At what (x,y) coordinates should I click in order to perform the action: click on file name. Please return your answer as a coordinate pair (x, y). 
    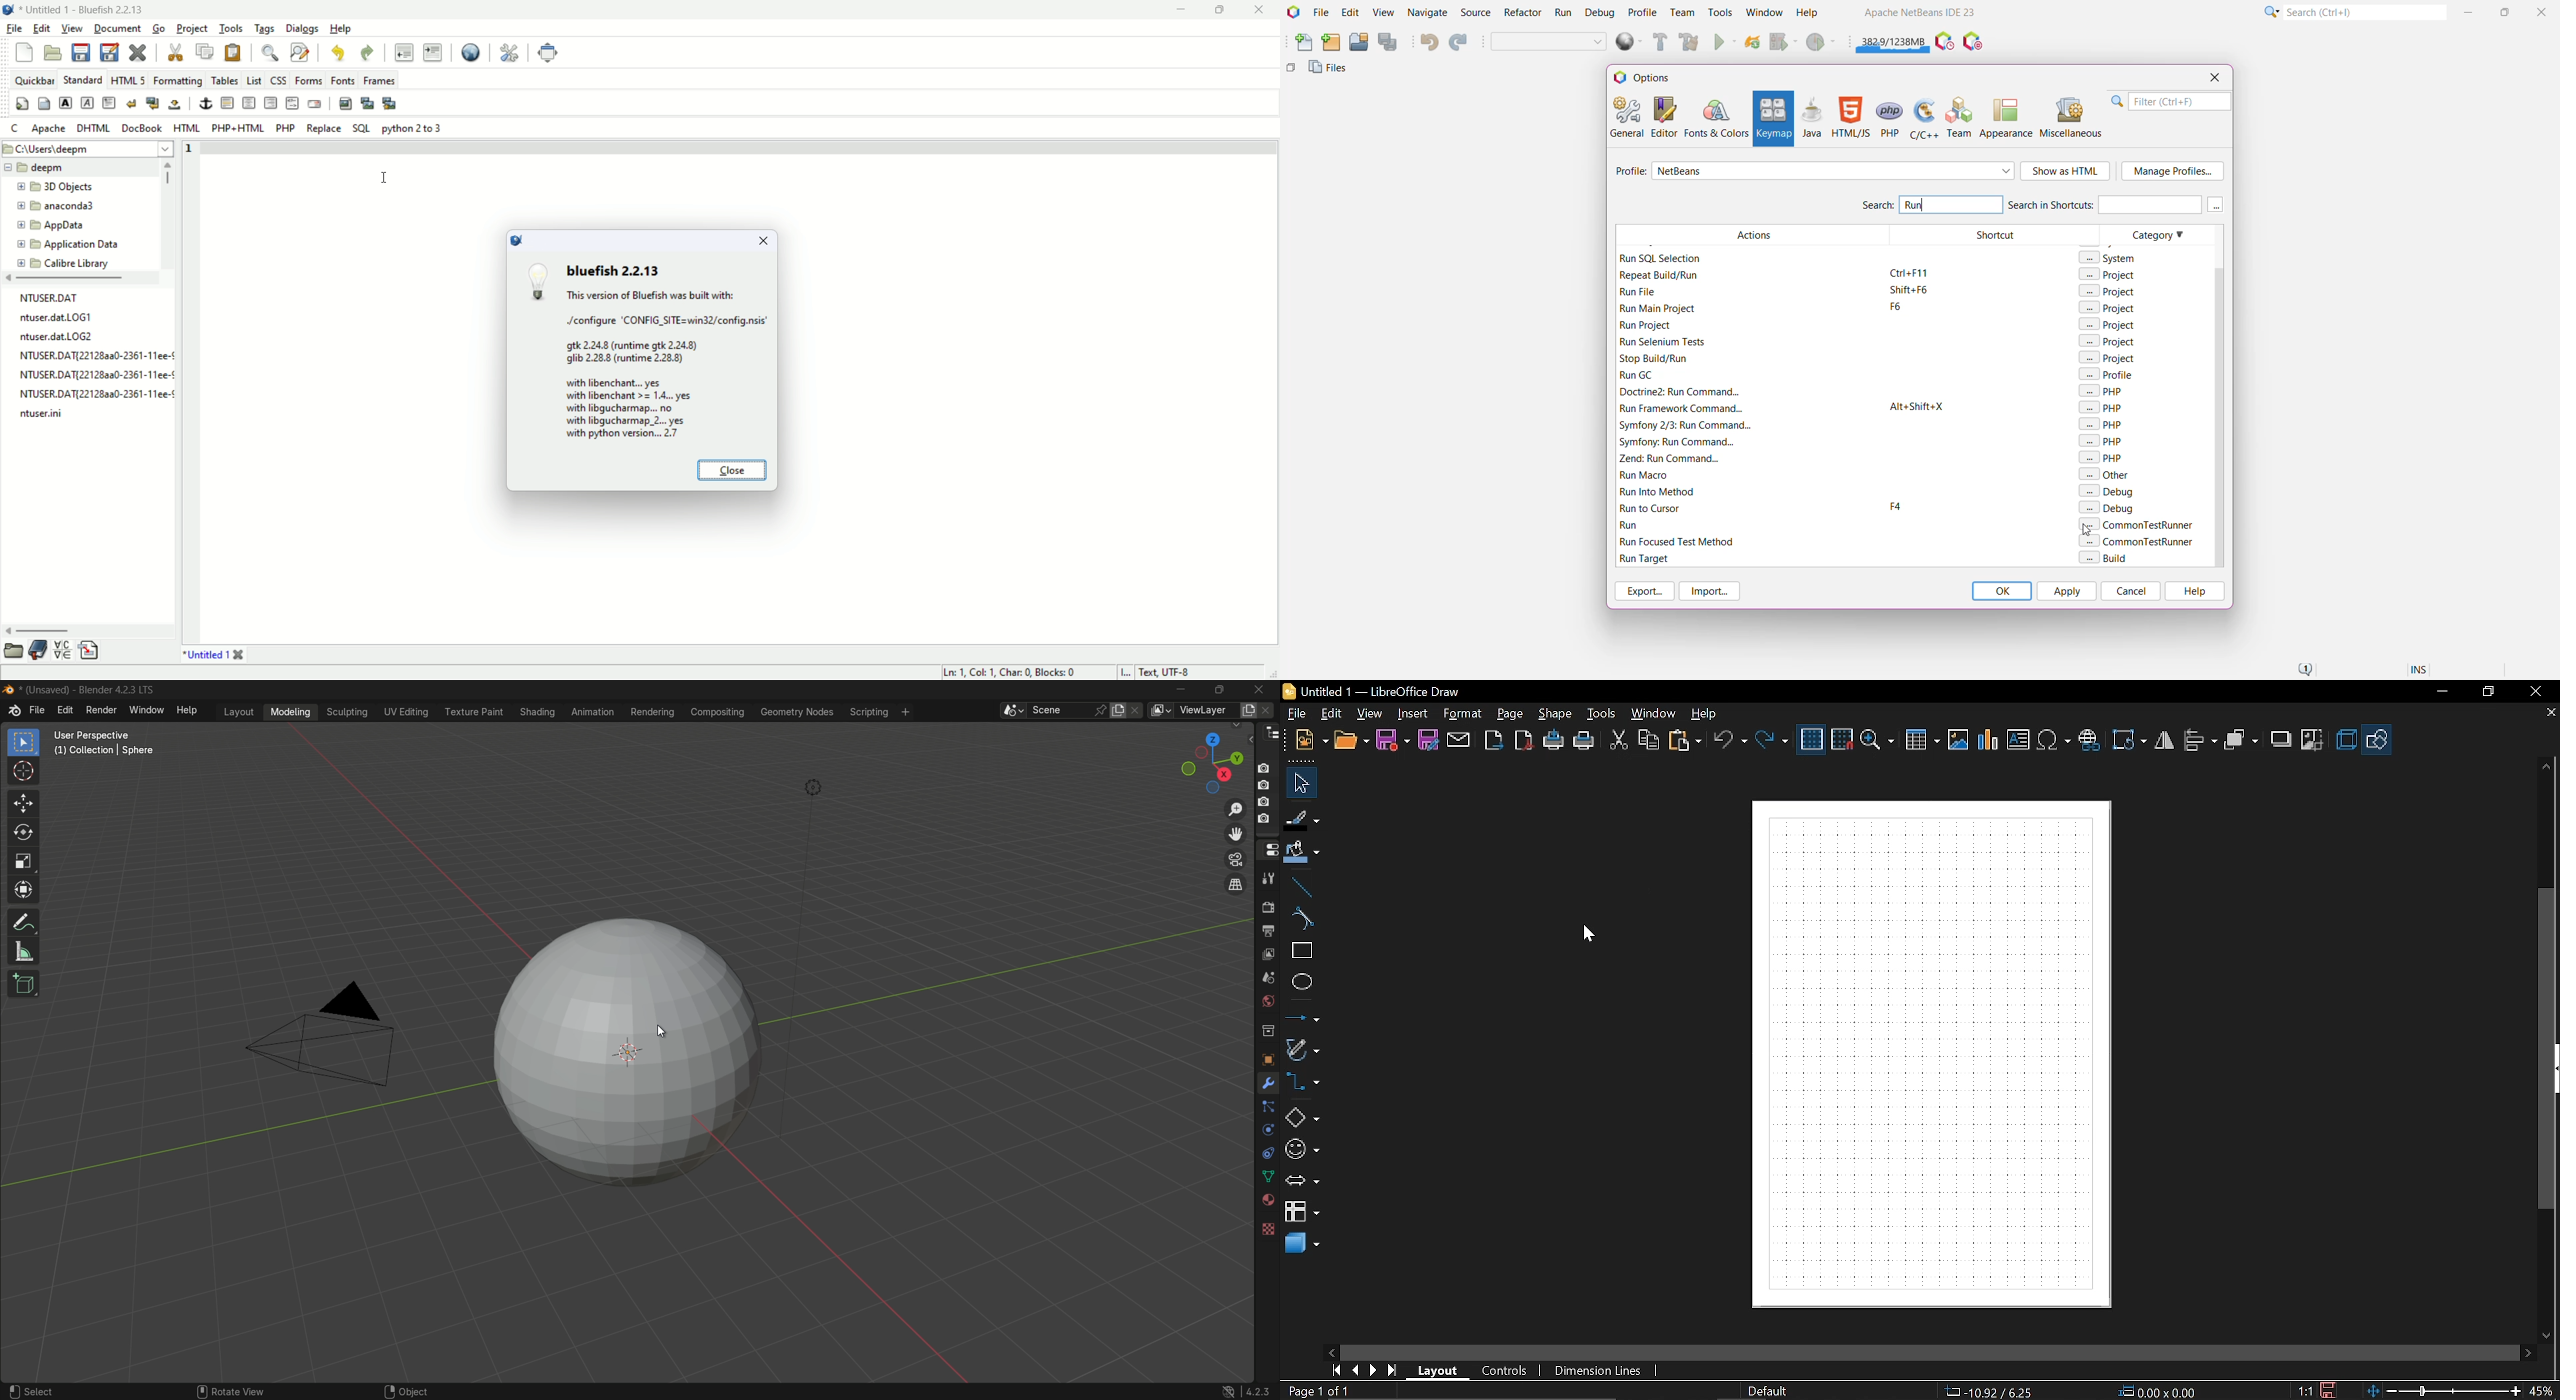
    Looking at the image, I should click on (59, 337).